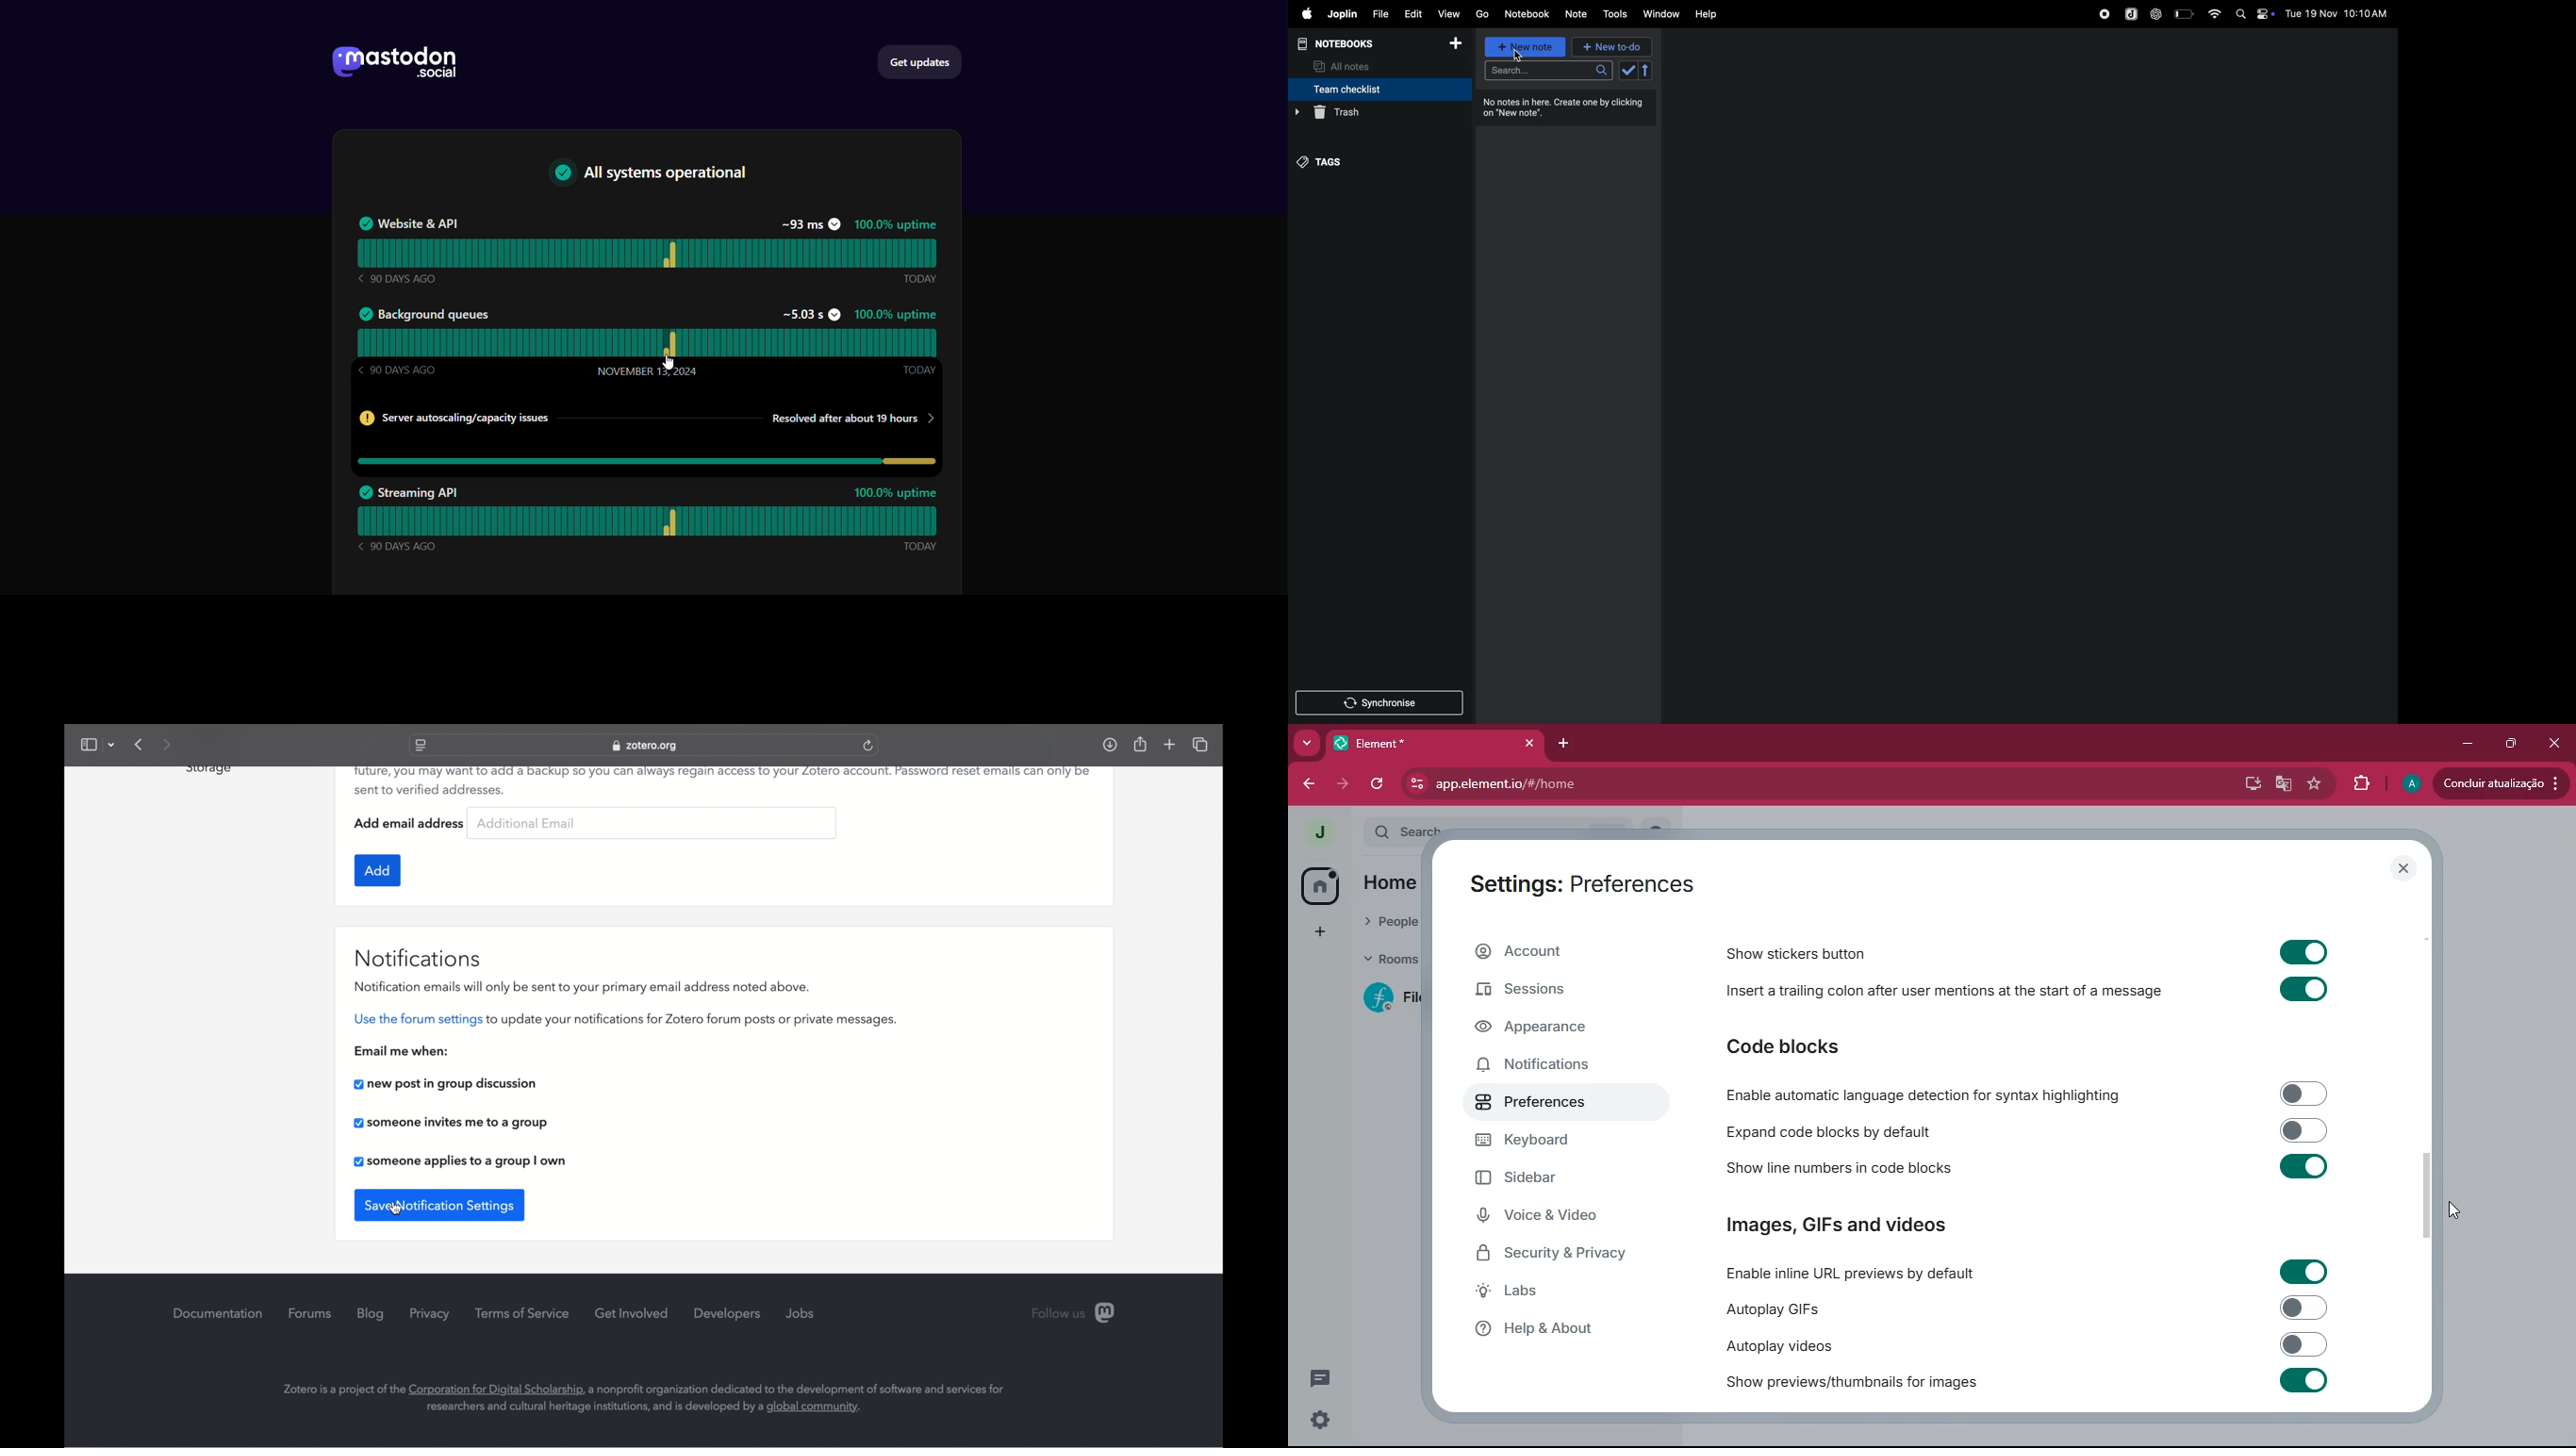 The image size is (2576, 1456). Describe the element at coordinates (1830, 1131) in the screenshot. I see `code blocks` at that location.